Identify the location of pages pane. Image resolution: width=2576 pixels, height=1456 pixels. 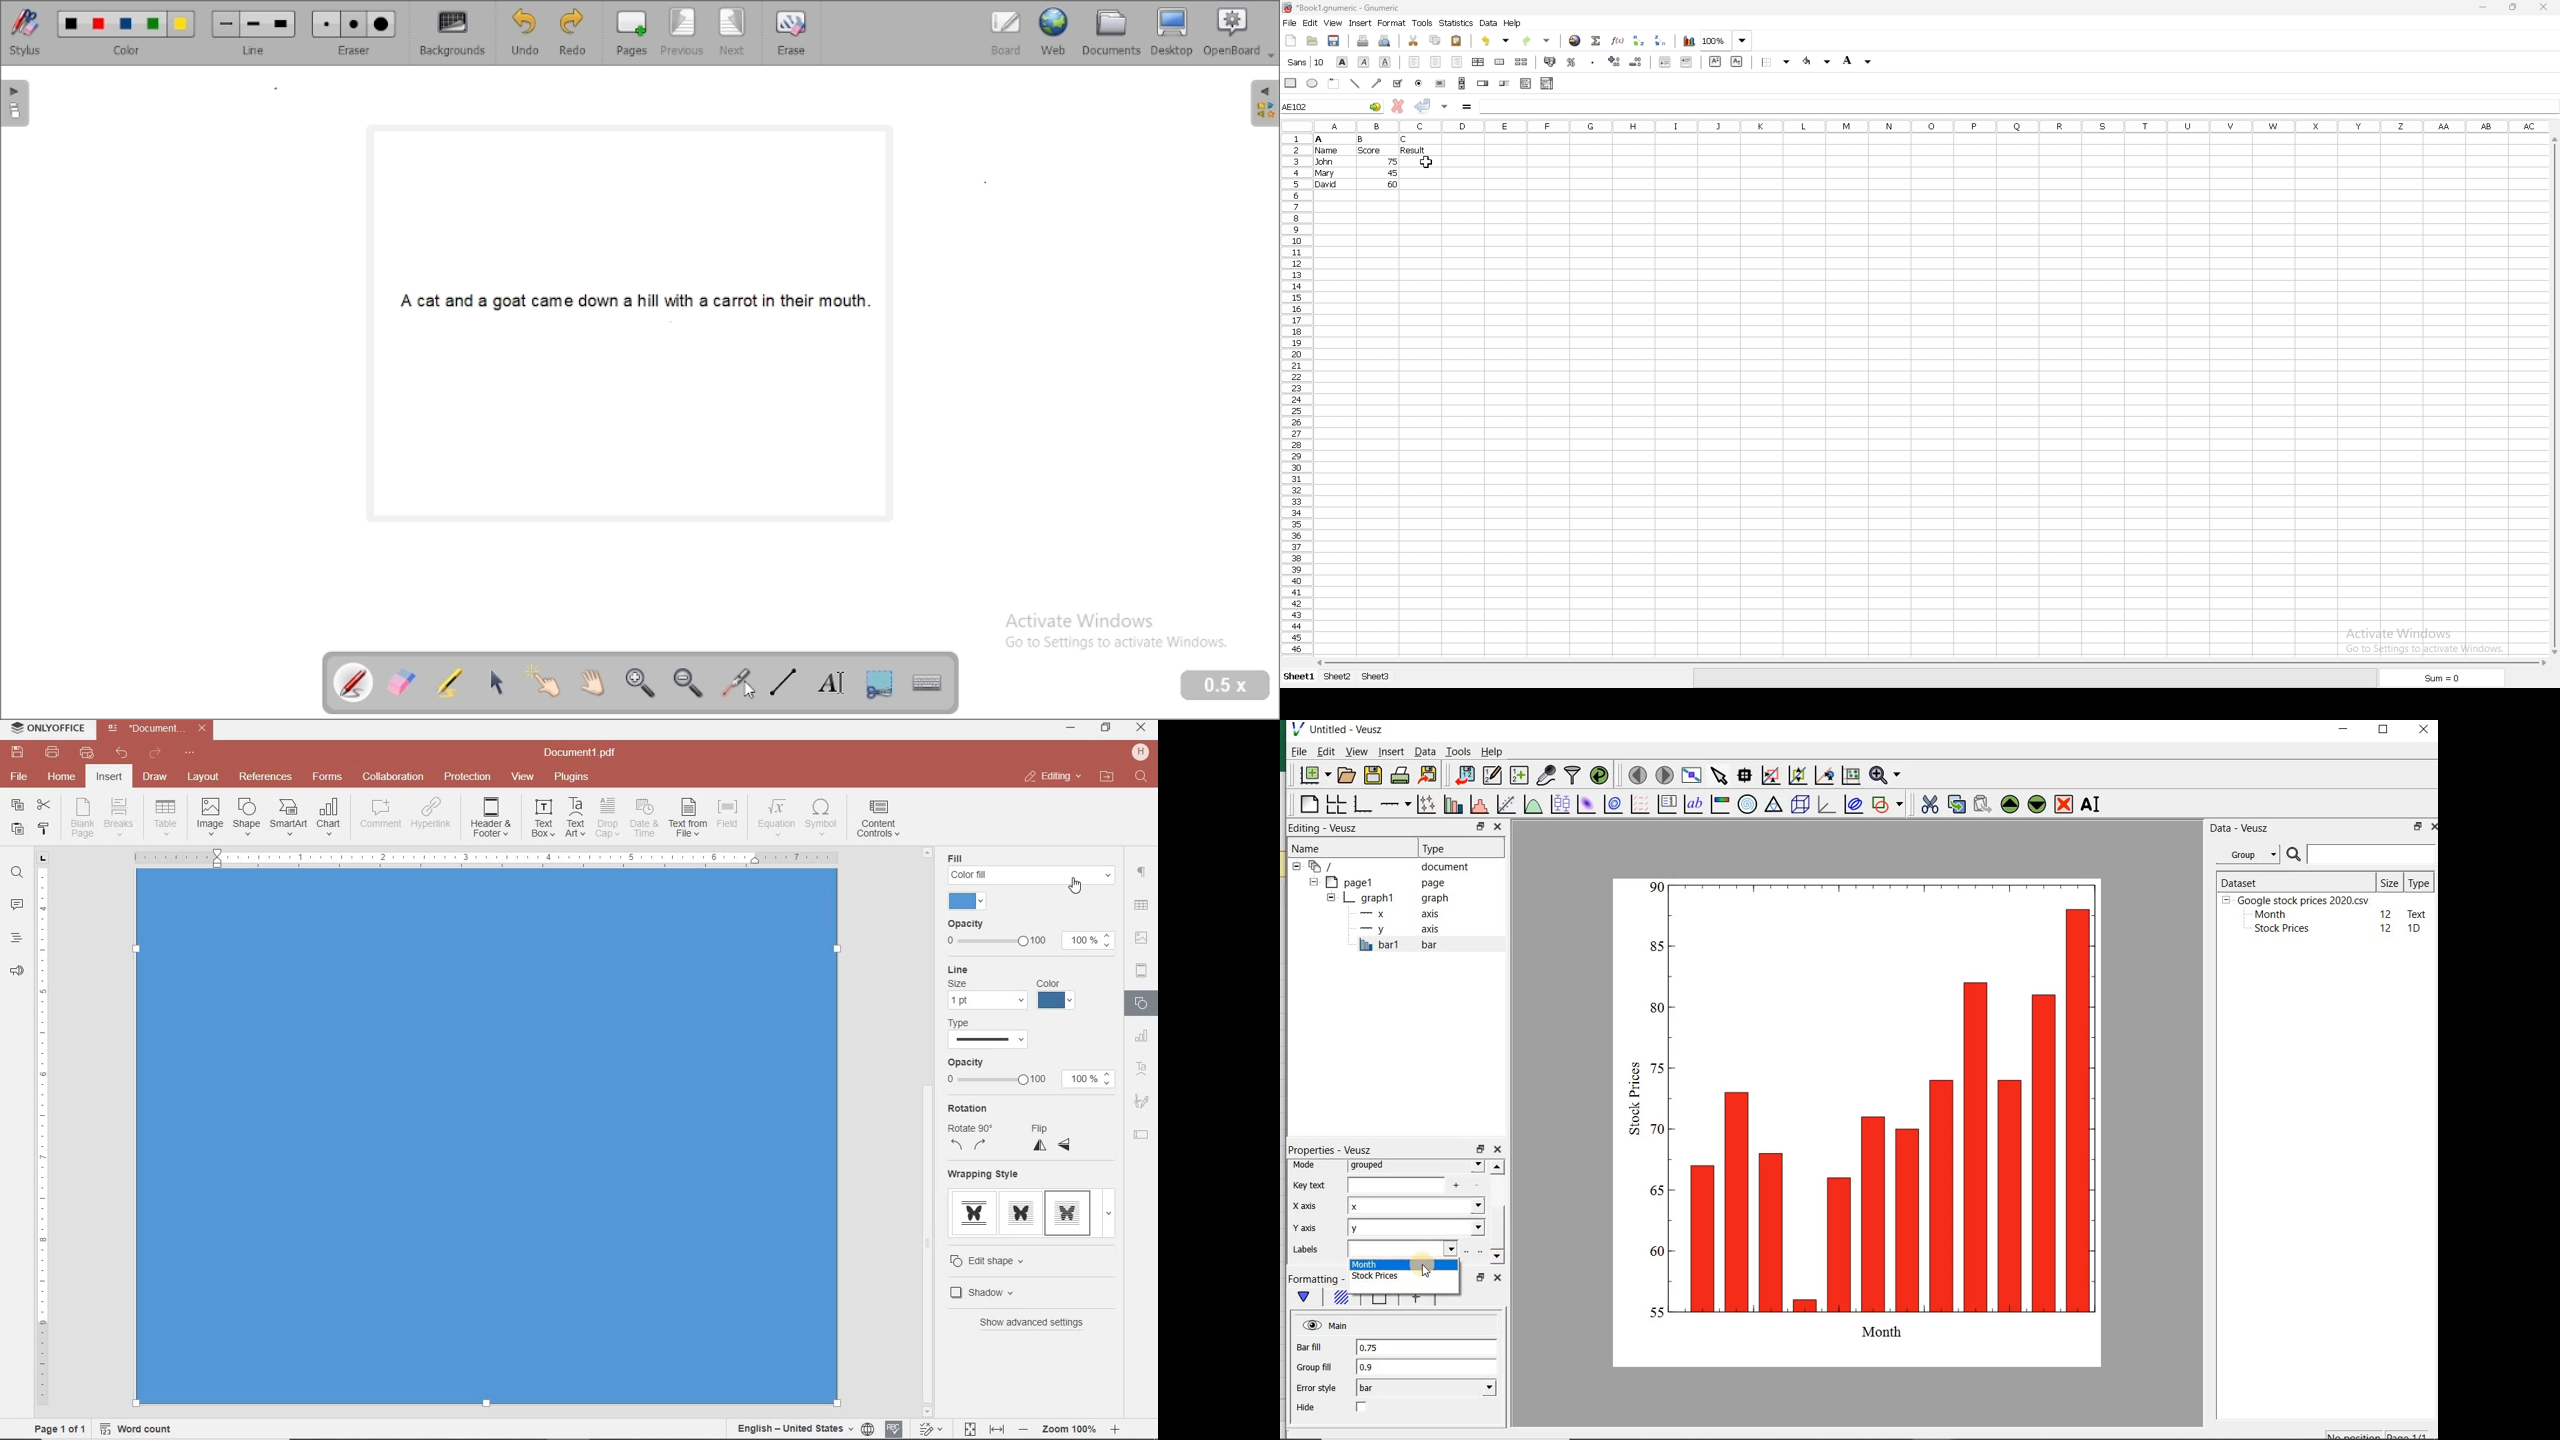
(18, 103).